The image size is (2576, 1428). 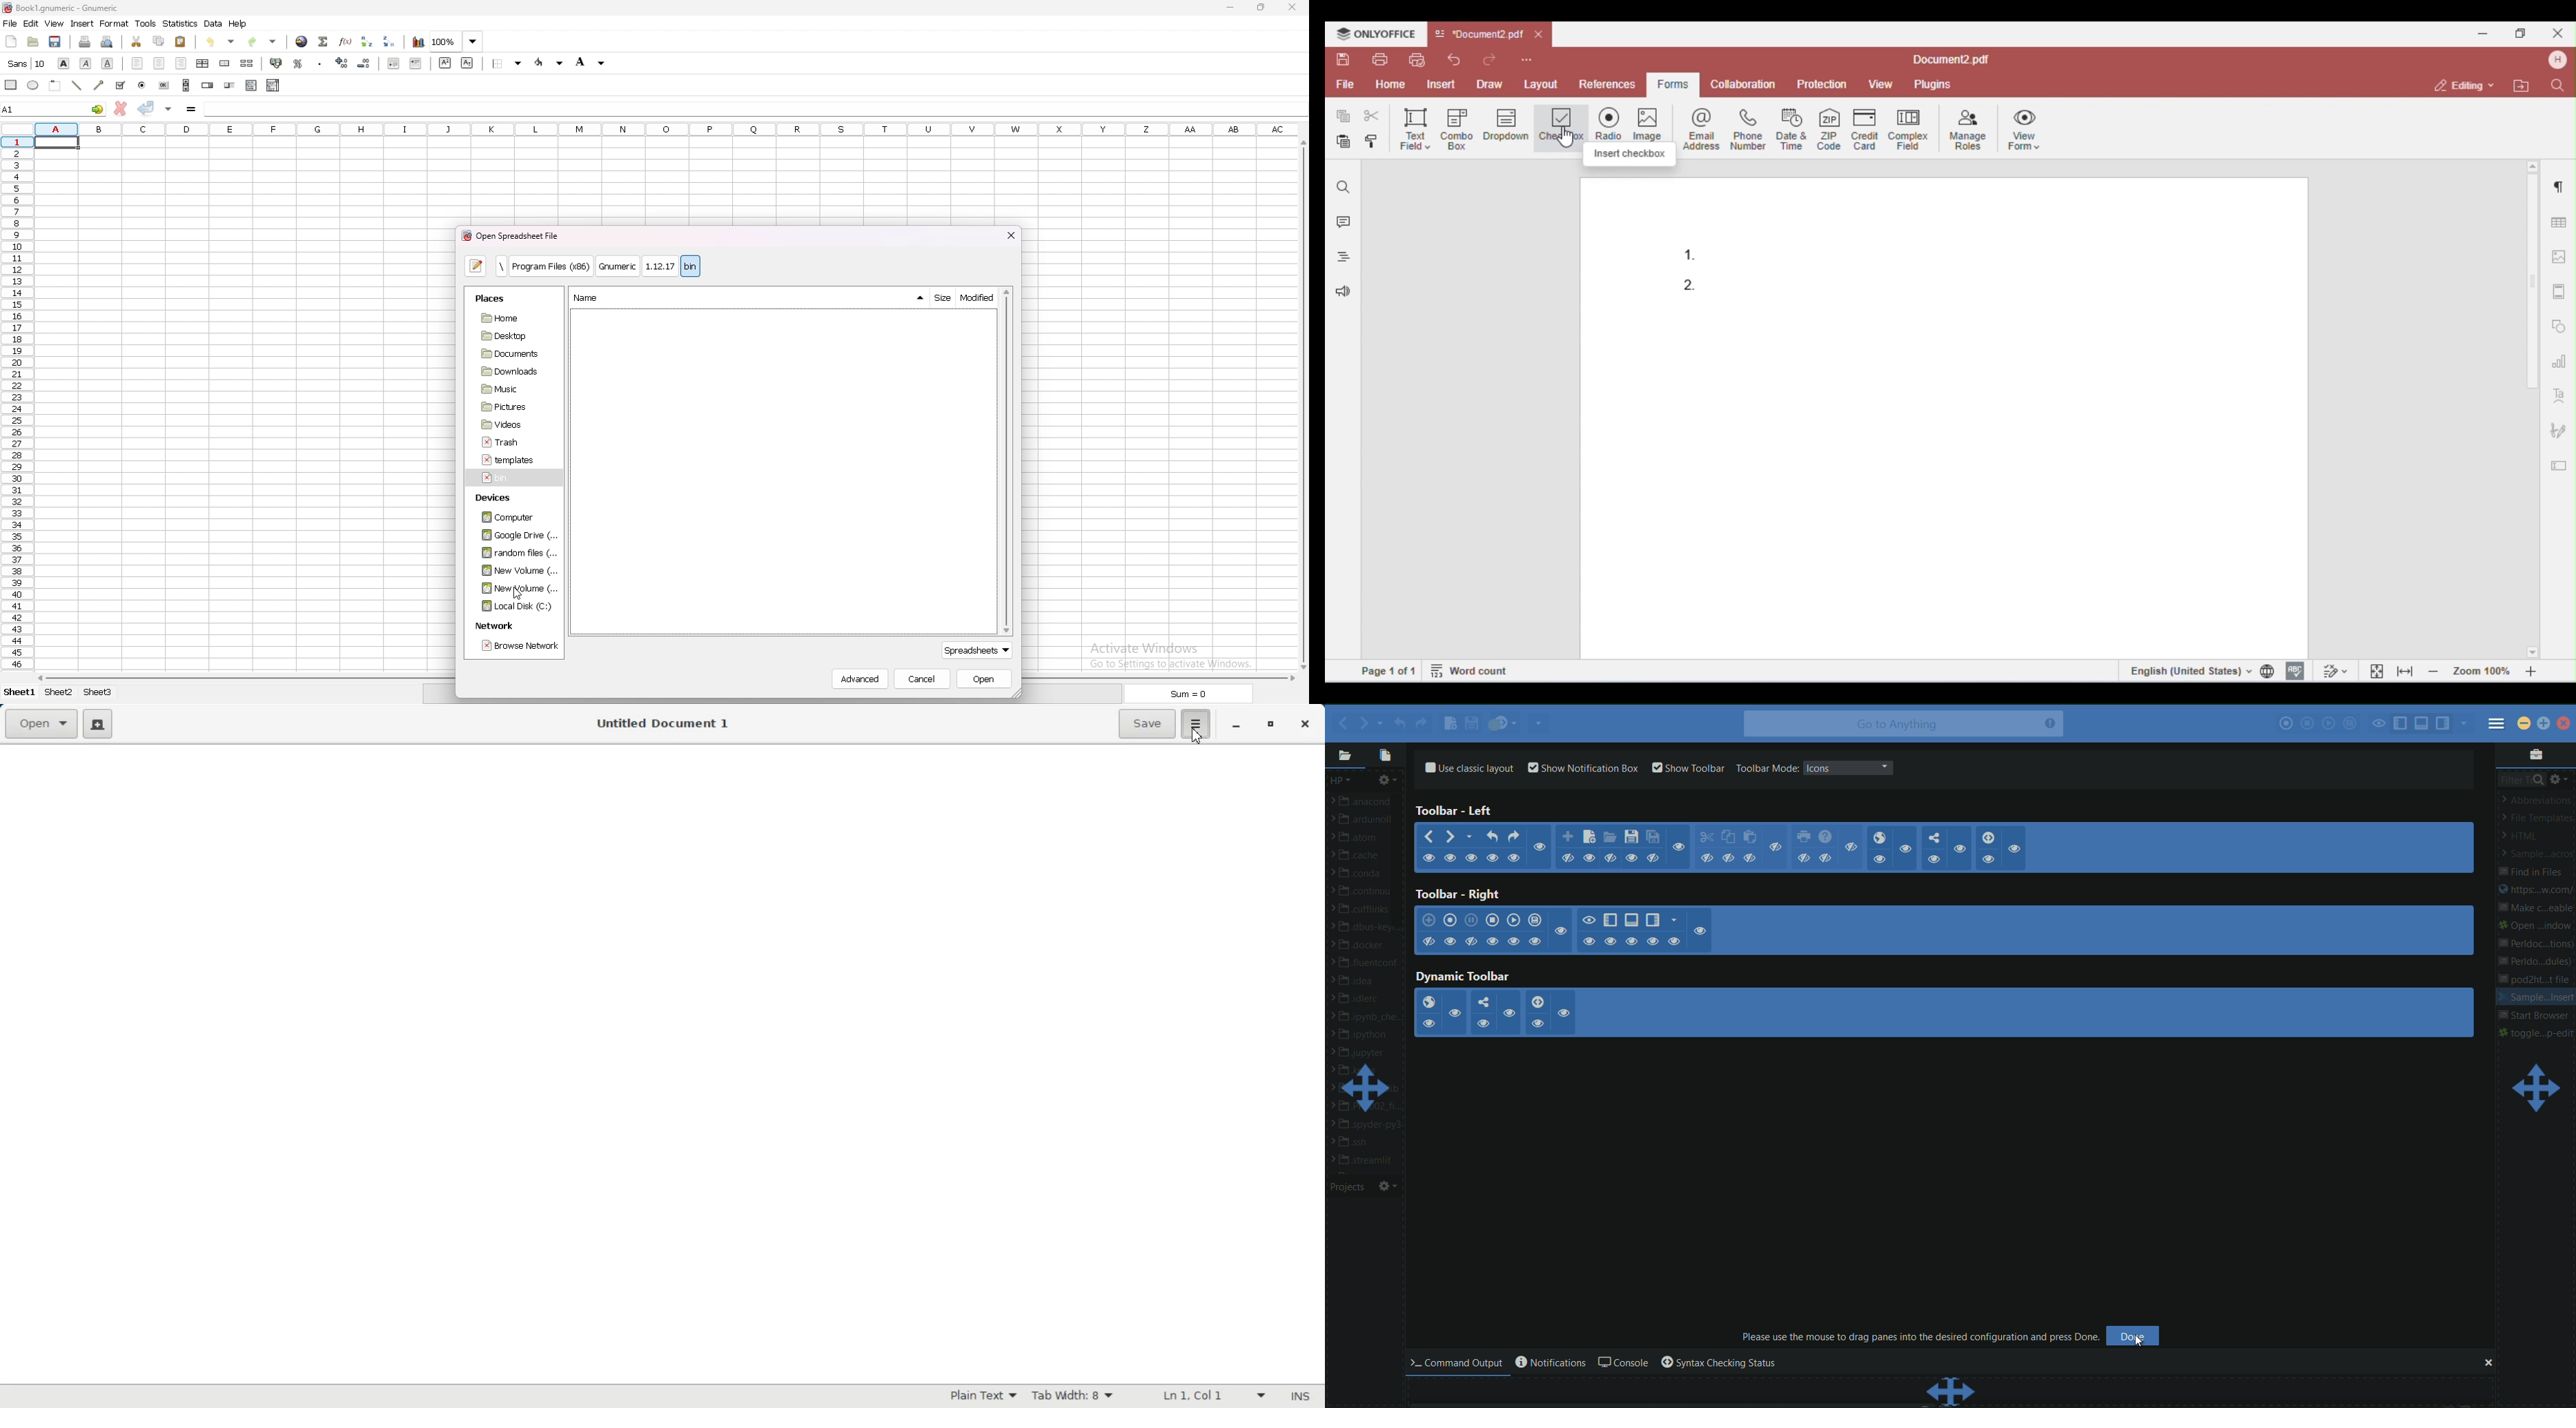 I want to click on merge cell, so click(x=226, y=63).